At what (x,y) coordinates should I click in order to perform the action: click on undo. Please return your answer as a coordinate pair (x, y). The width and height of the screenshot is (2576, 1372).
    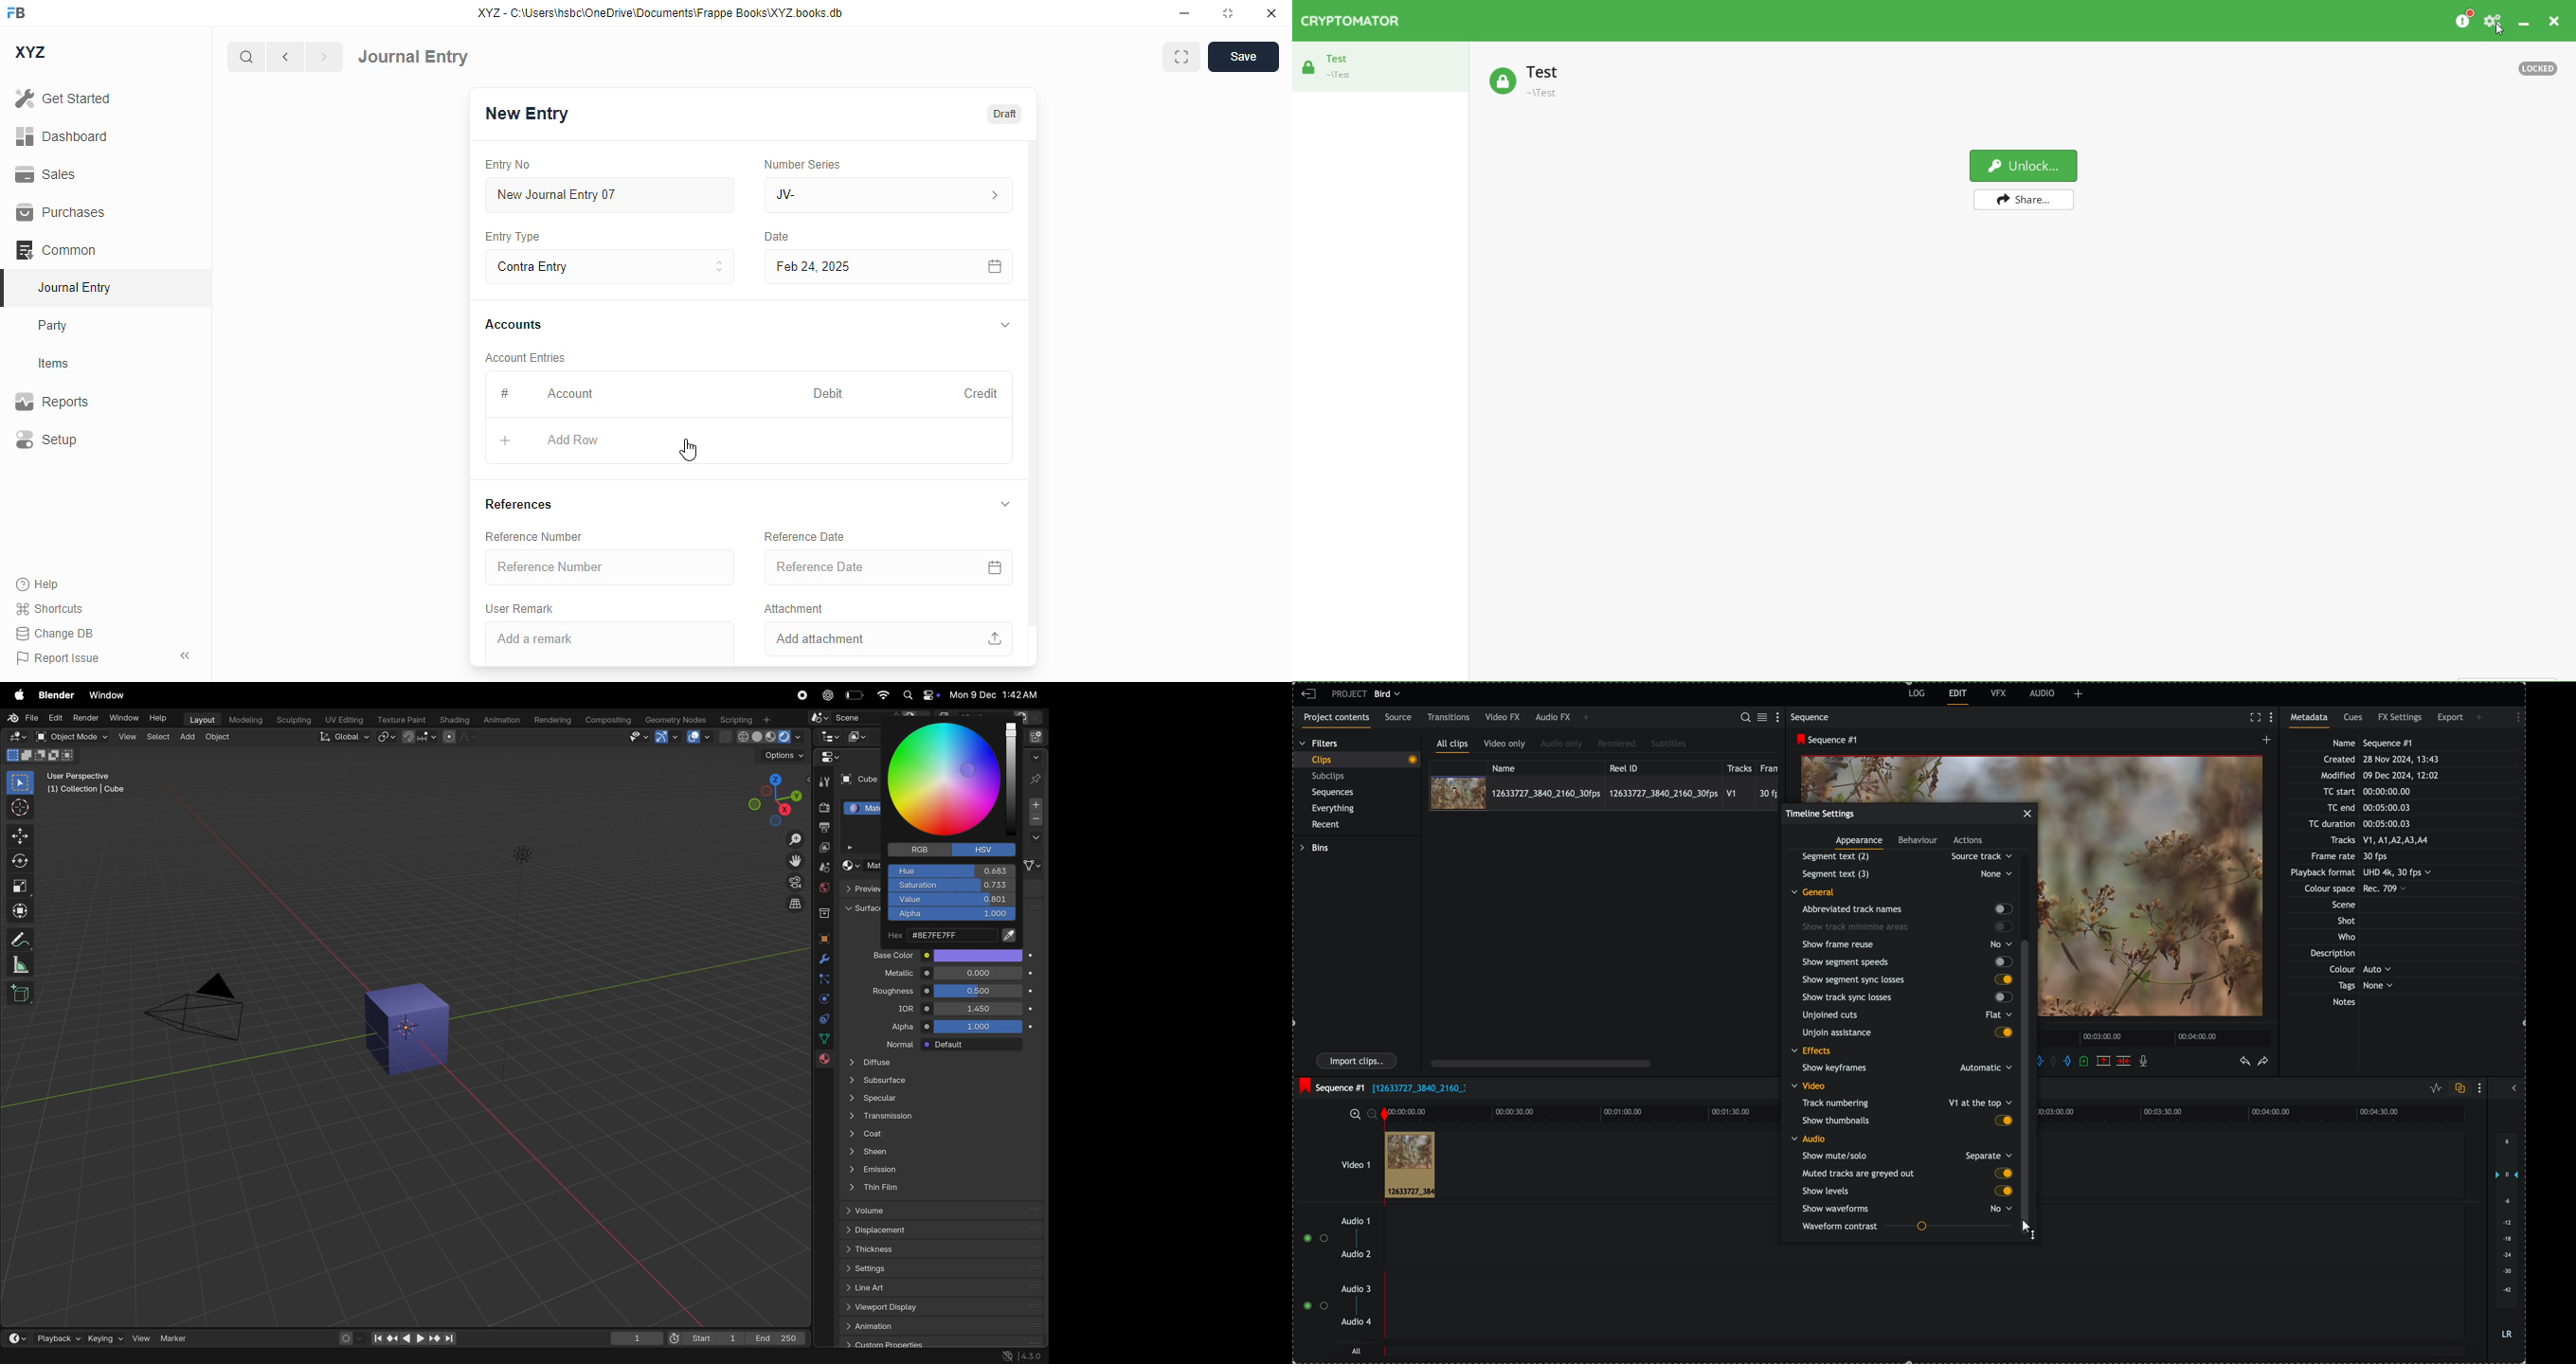
    Looking at the image, I should click on (2246, 1062).